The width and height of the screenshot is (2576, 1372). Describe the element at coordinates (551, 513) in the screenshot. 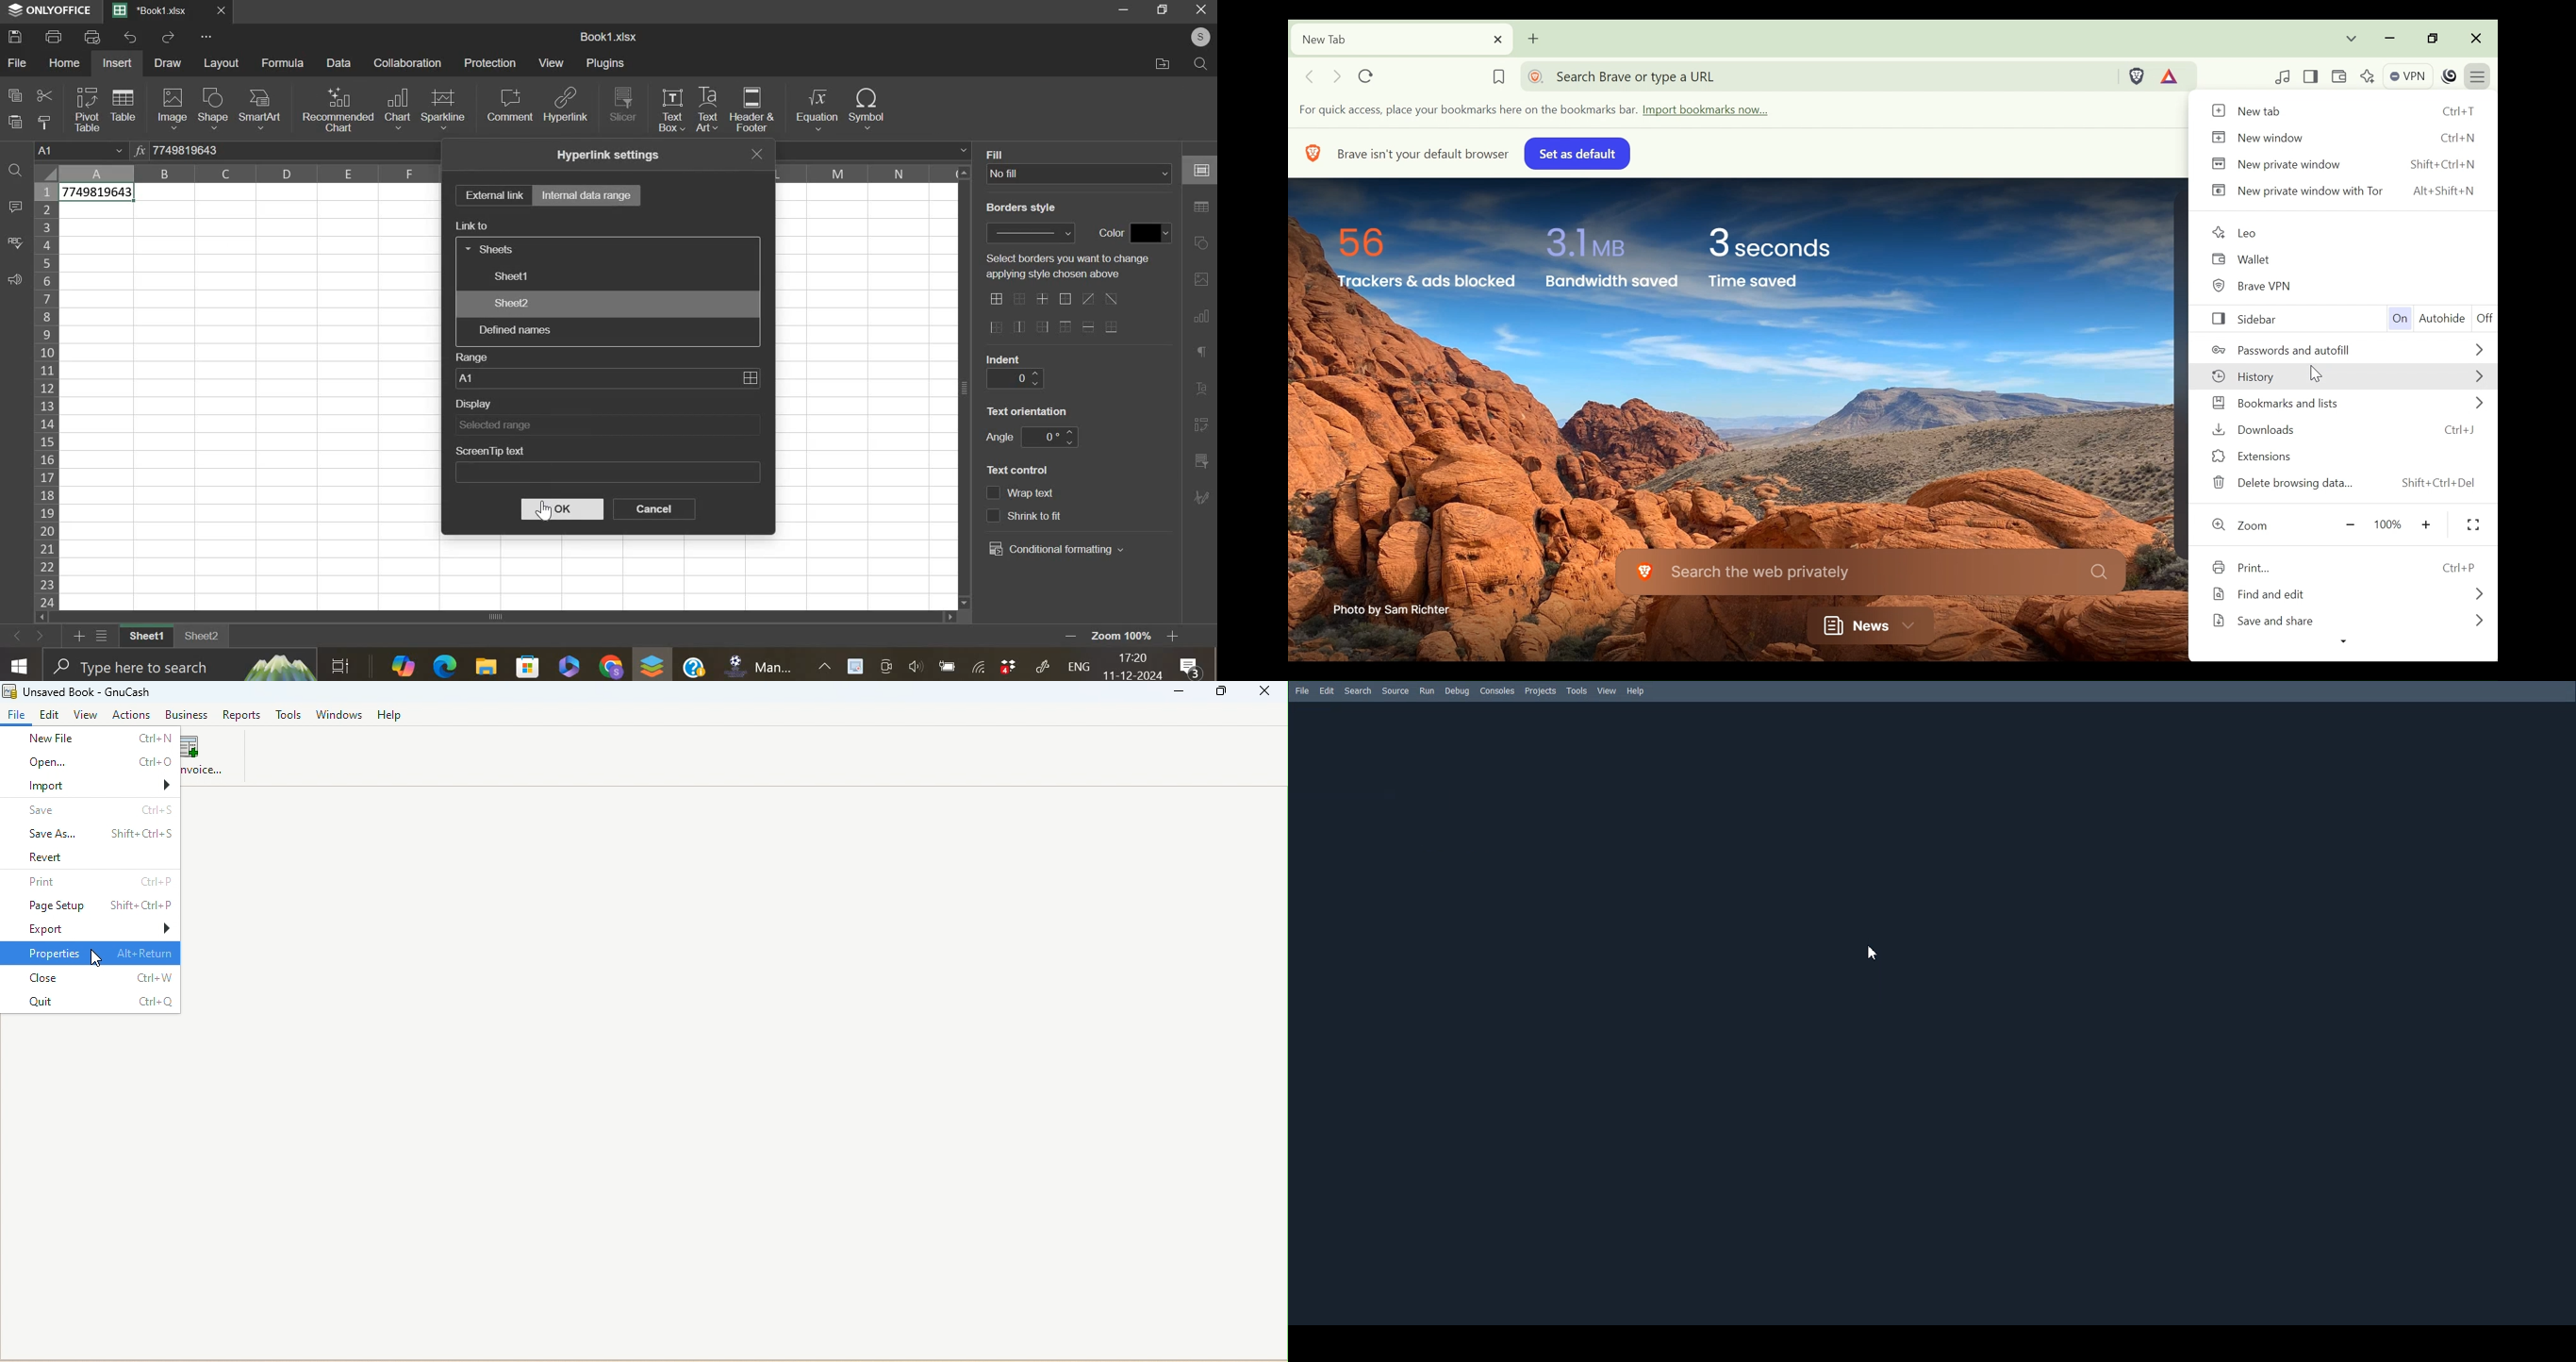

I see `Cursor` at that location.